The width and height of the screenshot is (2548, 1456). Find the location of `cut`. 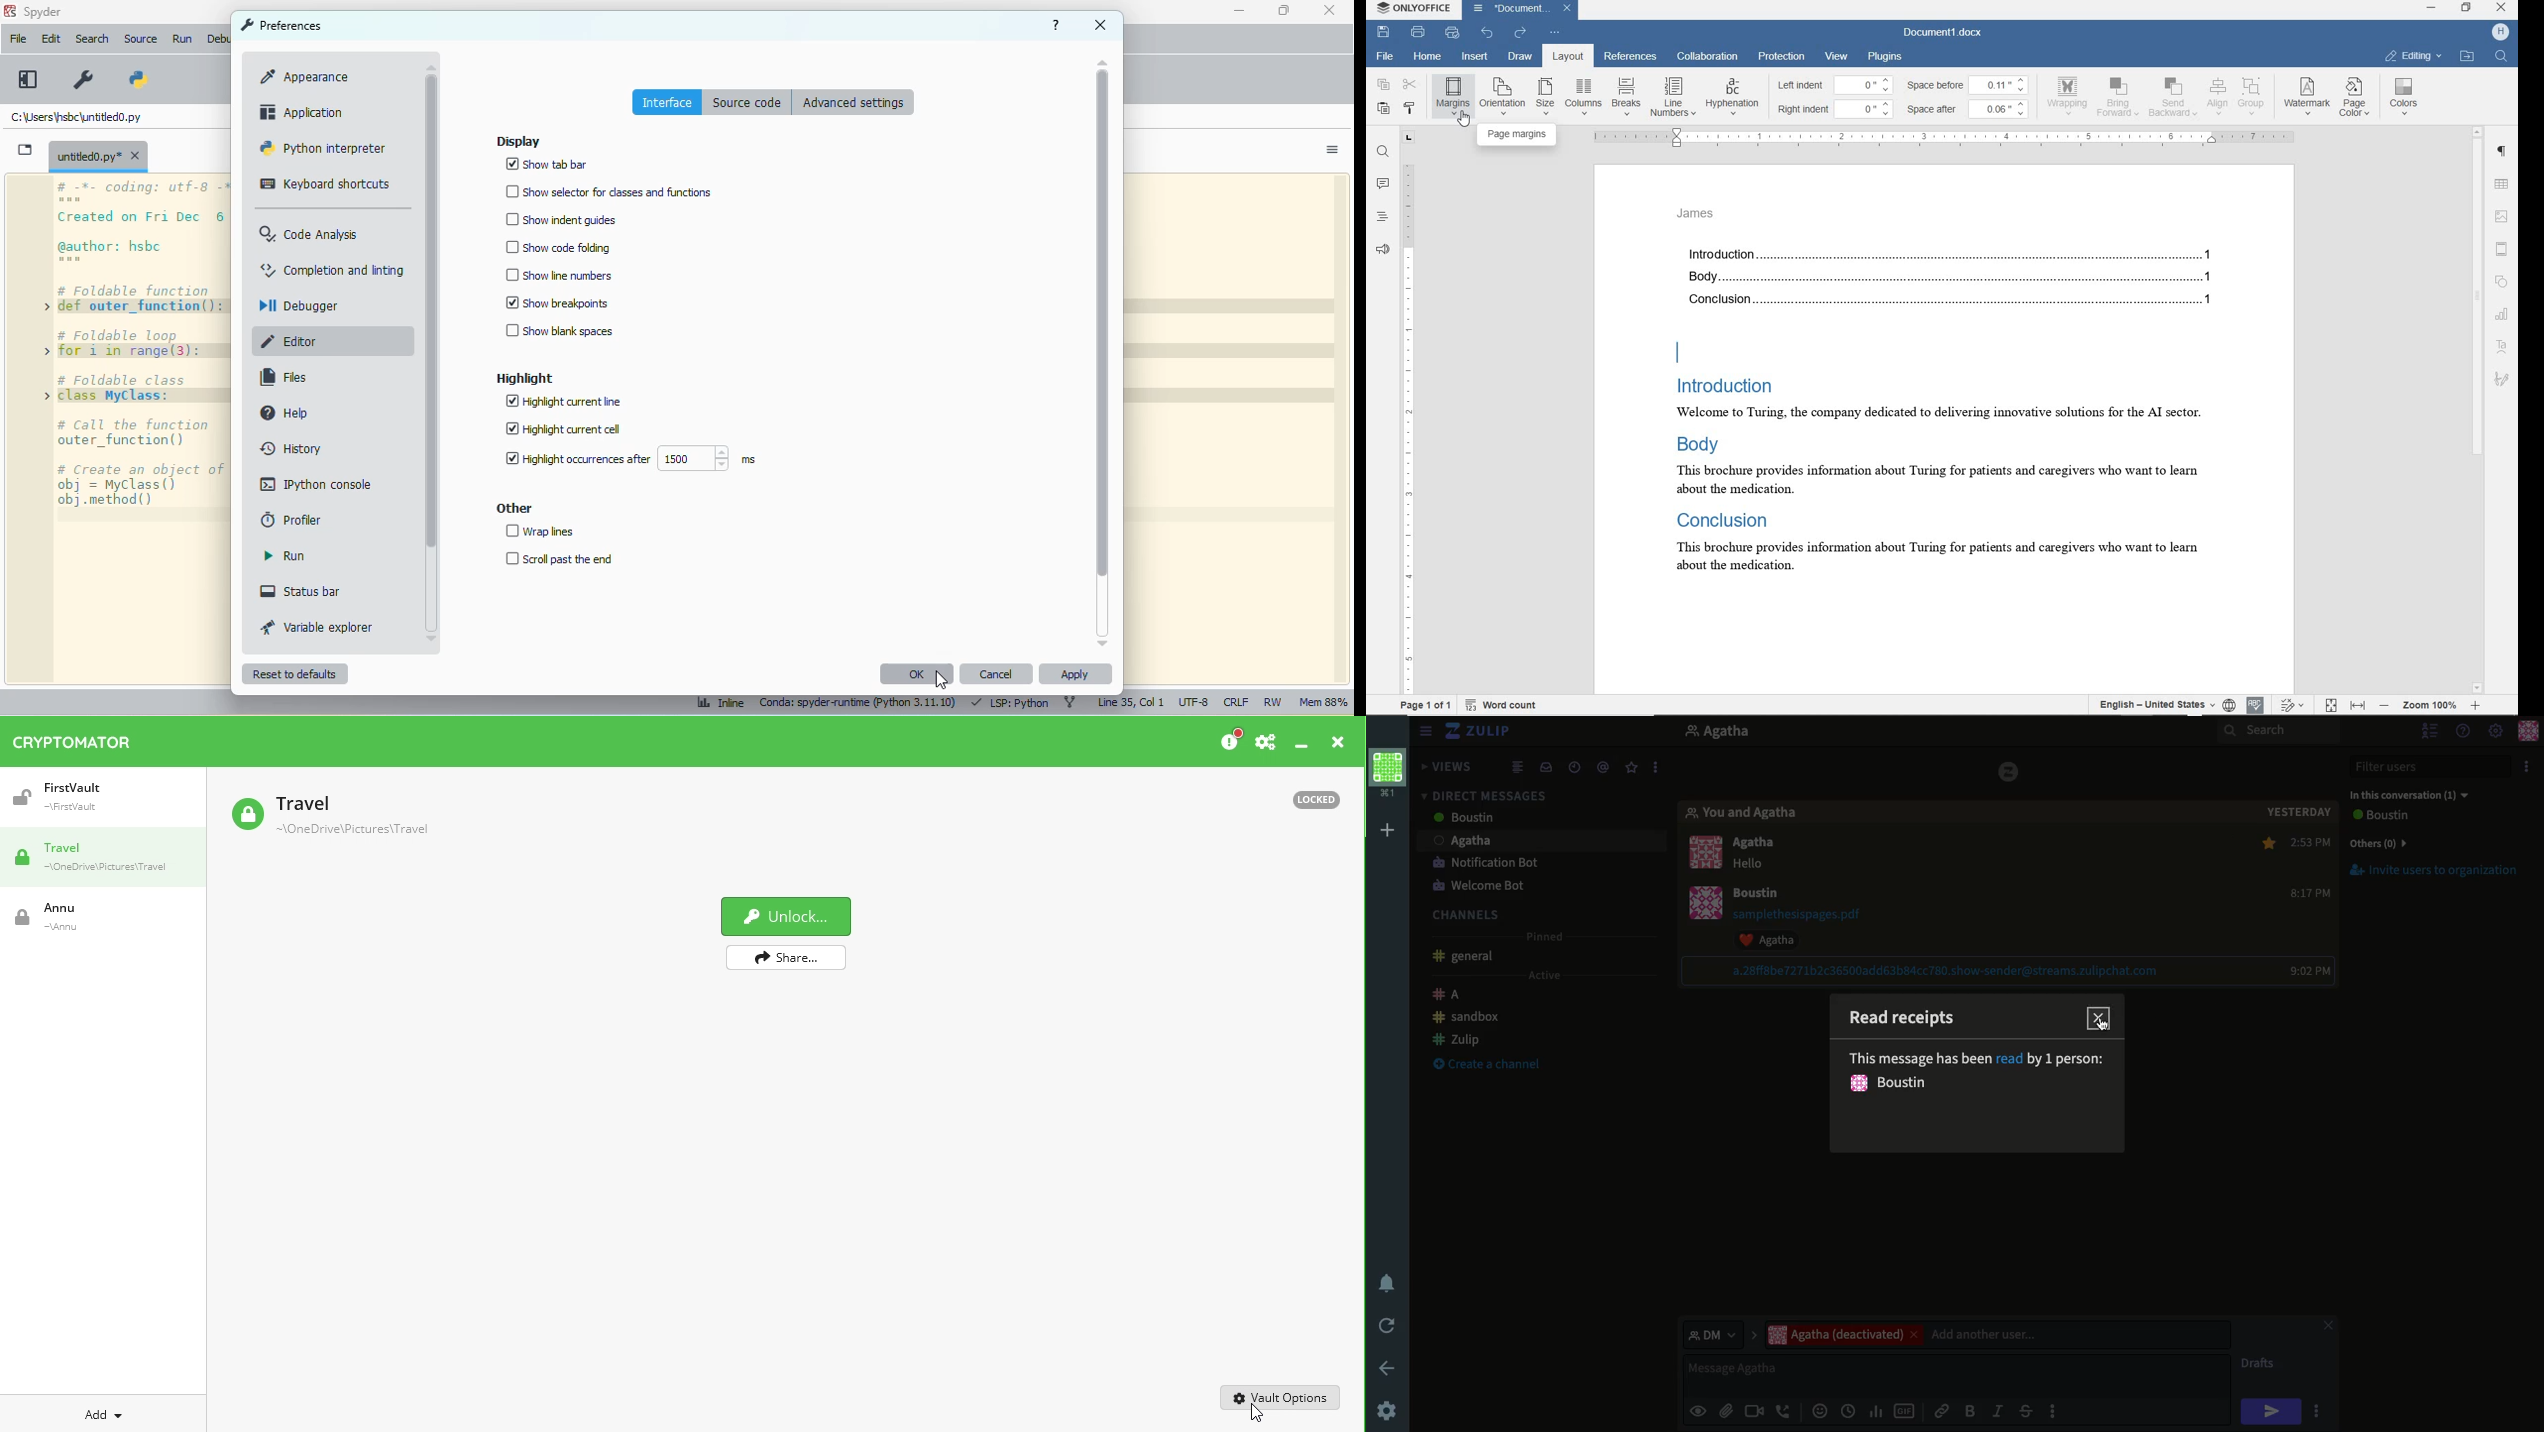

cut is located at coordinates (1411, 84).